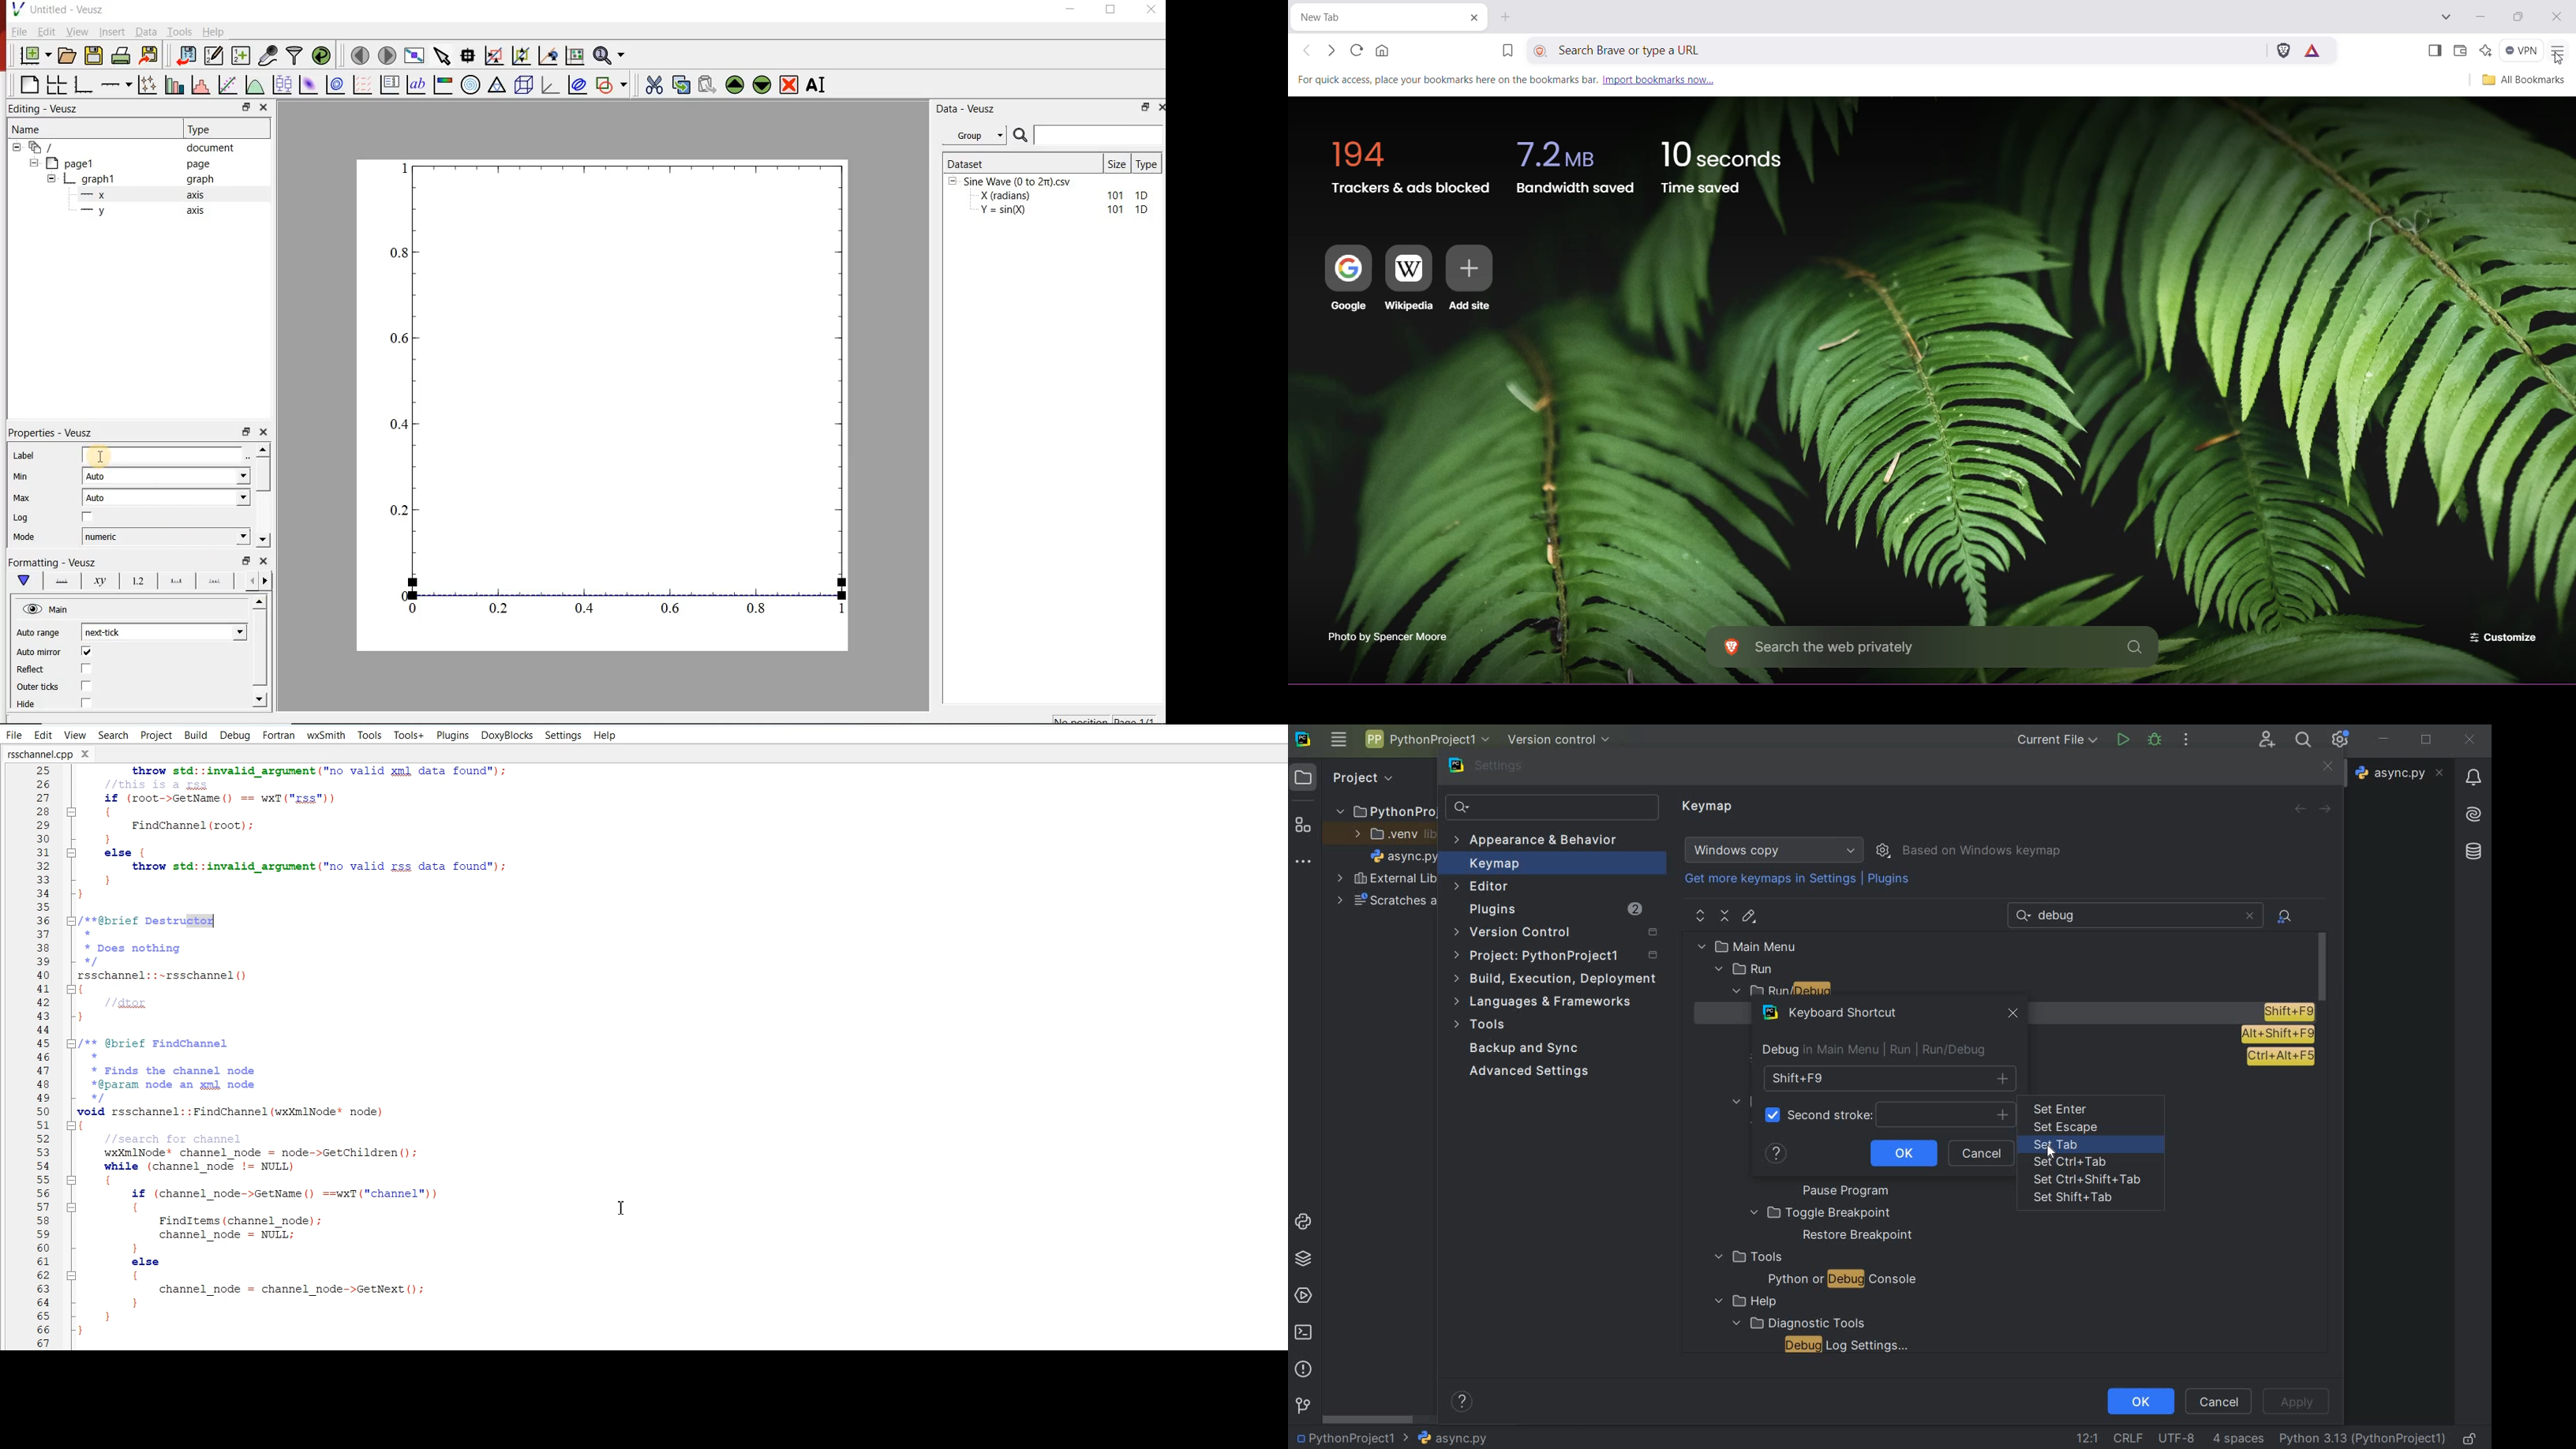 The height and width of the screenshot is (1456, 2576). Describe the element at coordinates (2087, 1438) in the screenshot. I see `go to line` at that location.